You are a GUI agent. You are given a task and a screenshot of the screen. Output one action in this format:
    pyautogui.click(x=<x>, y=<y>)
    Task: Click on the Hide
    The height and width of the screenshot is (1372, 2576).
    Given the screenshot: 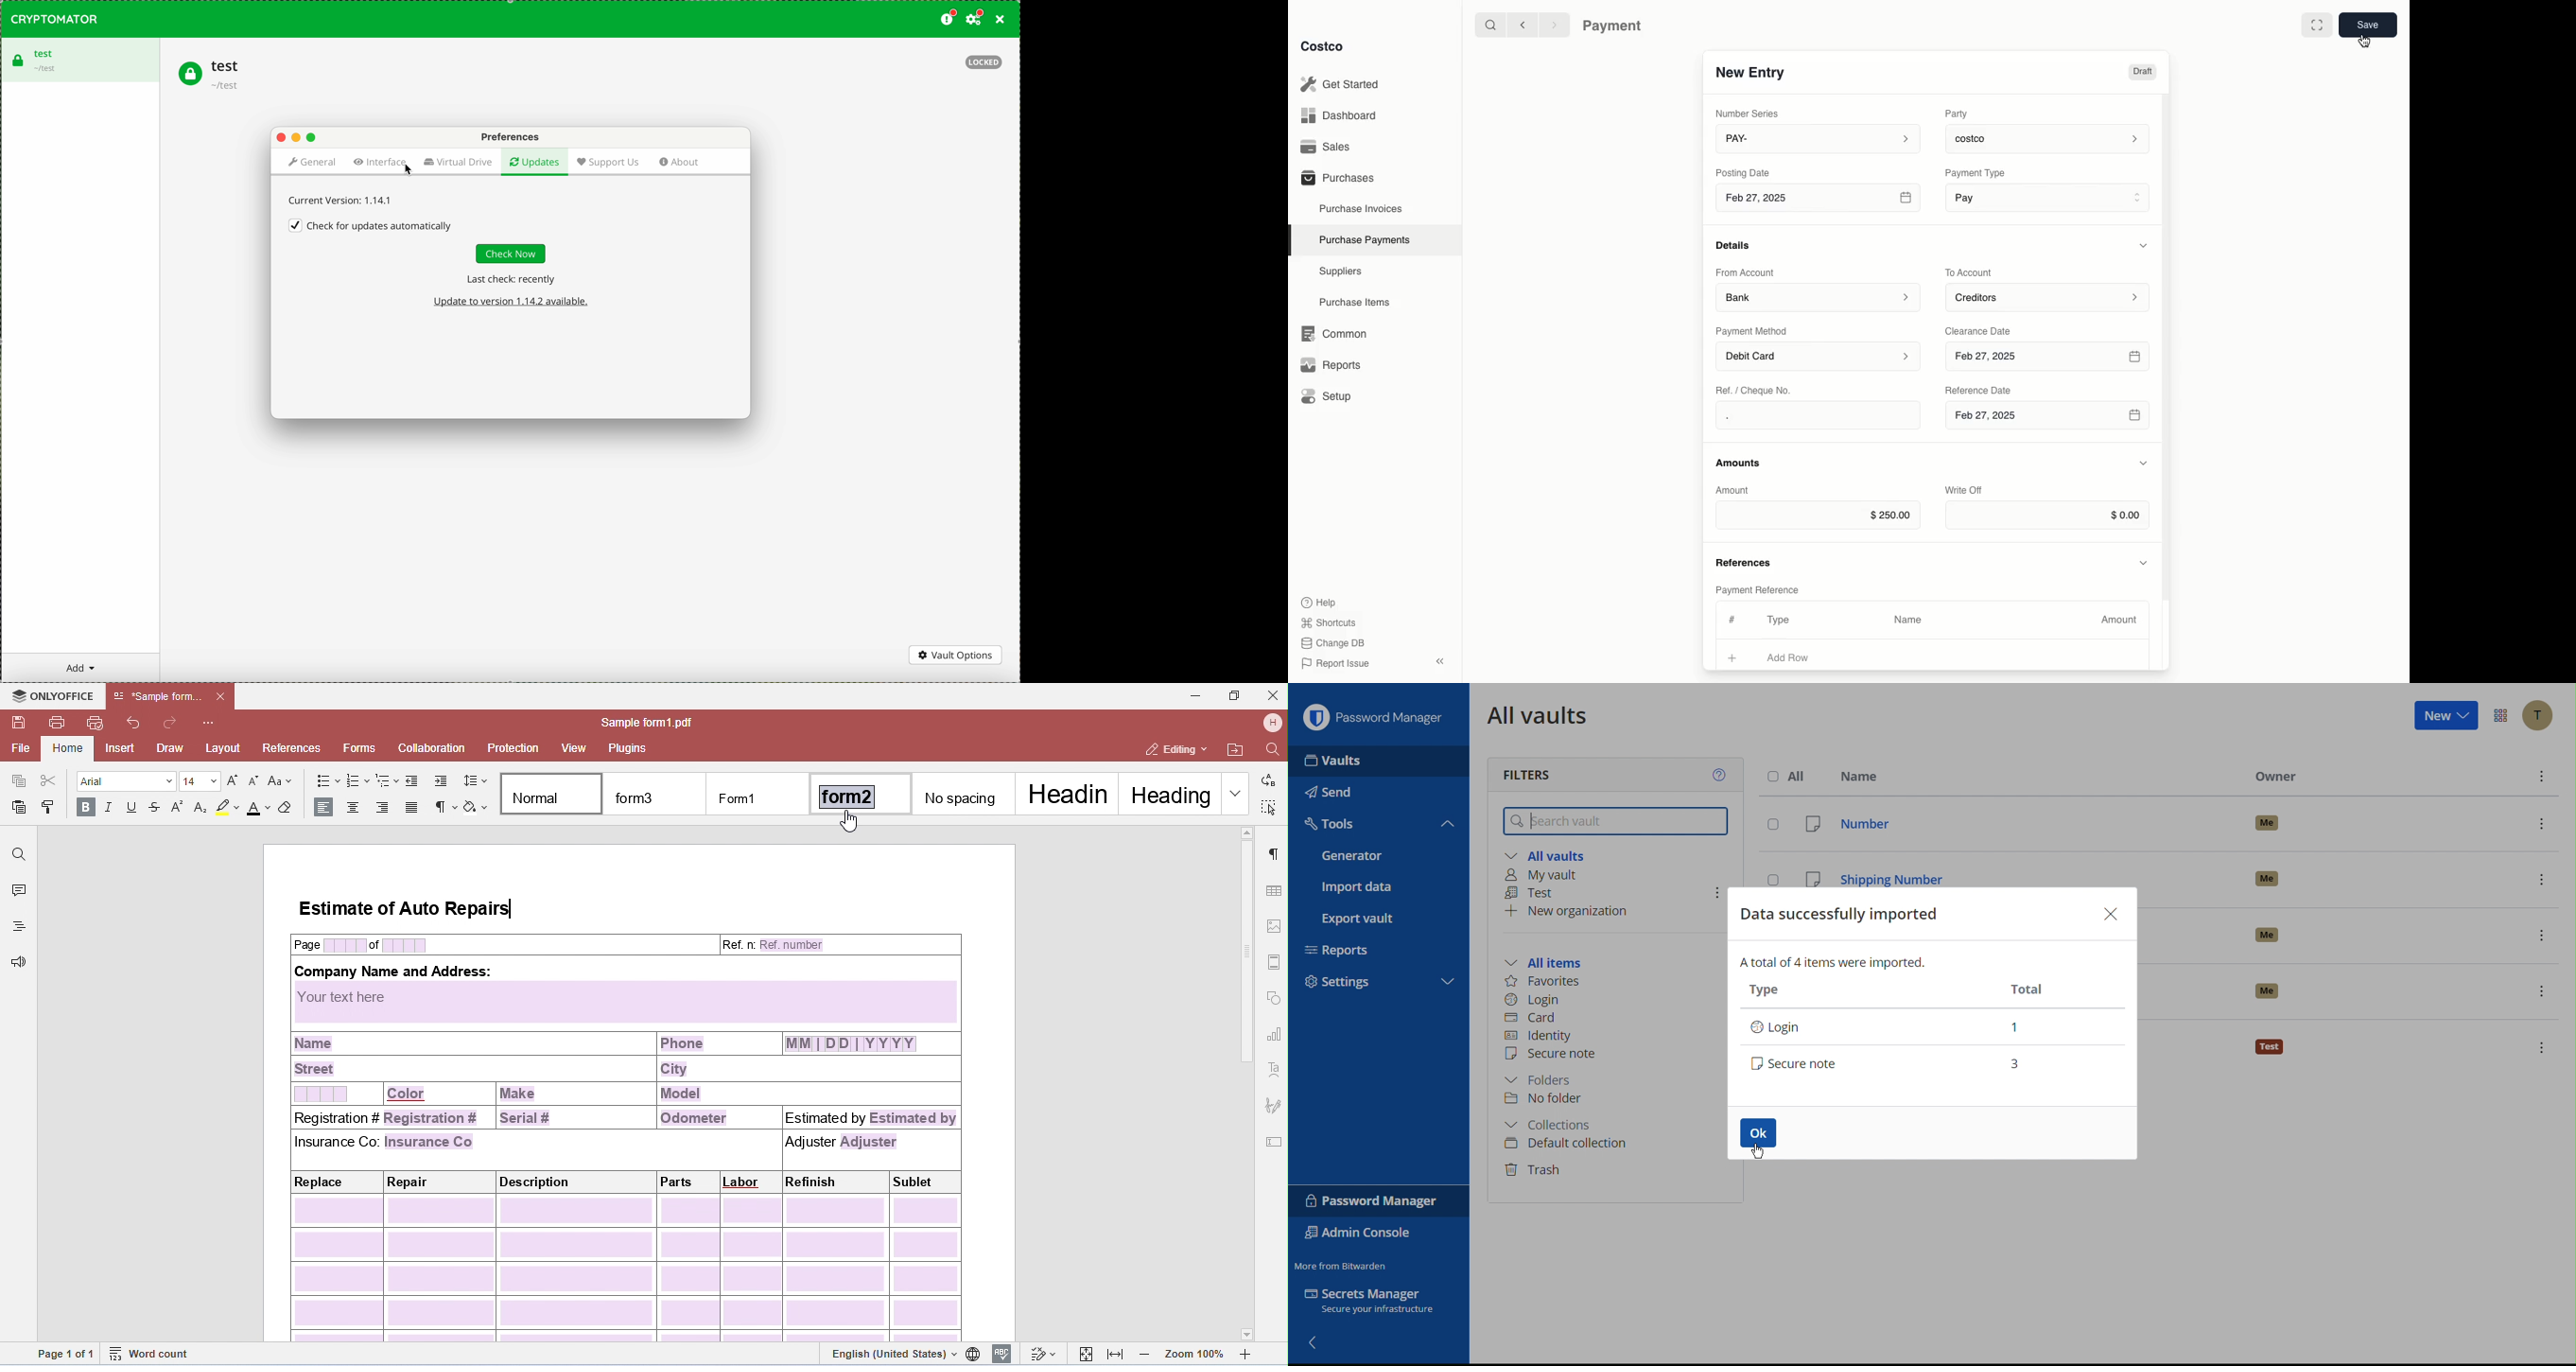 What is the action you would take?
    pyautogui.click(x=2144, y=464)
    